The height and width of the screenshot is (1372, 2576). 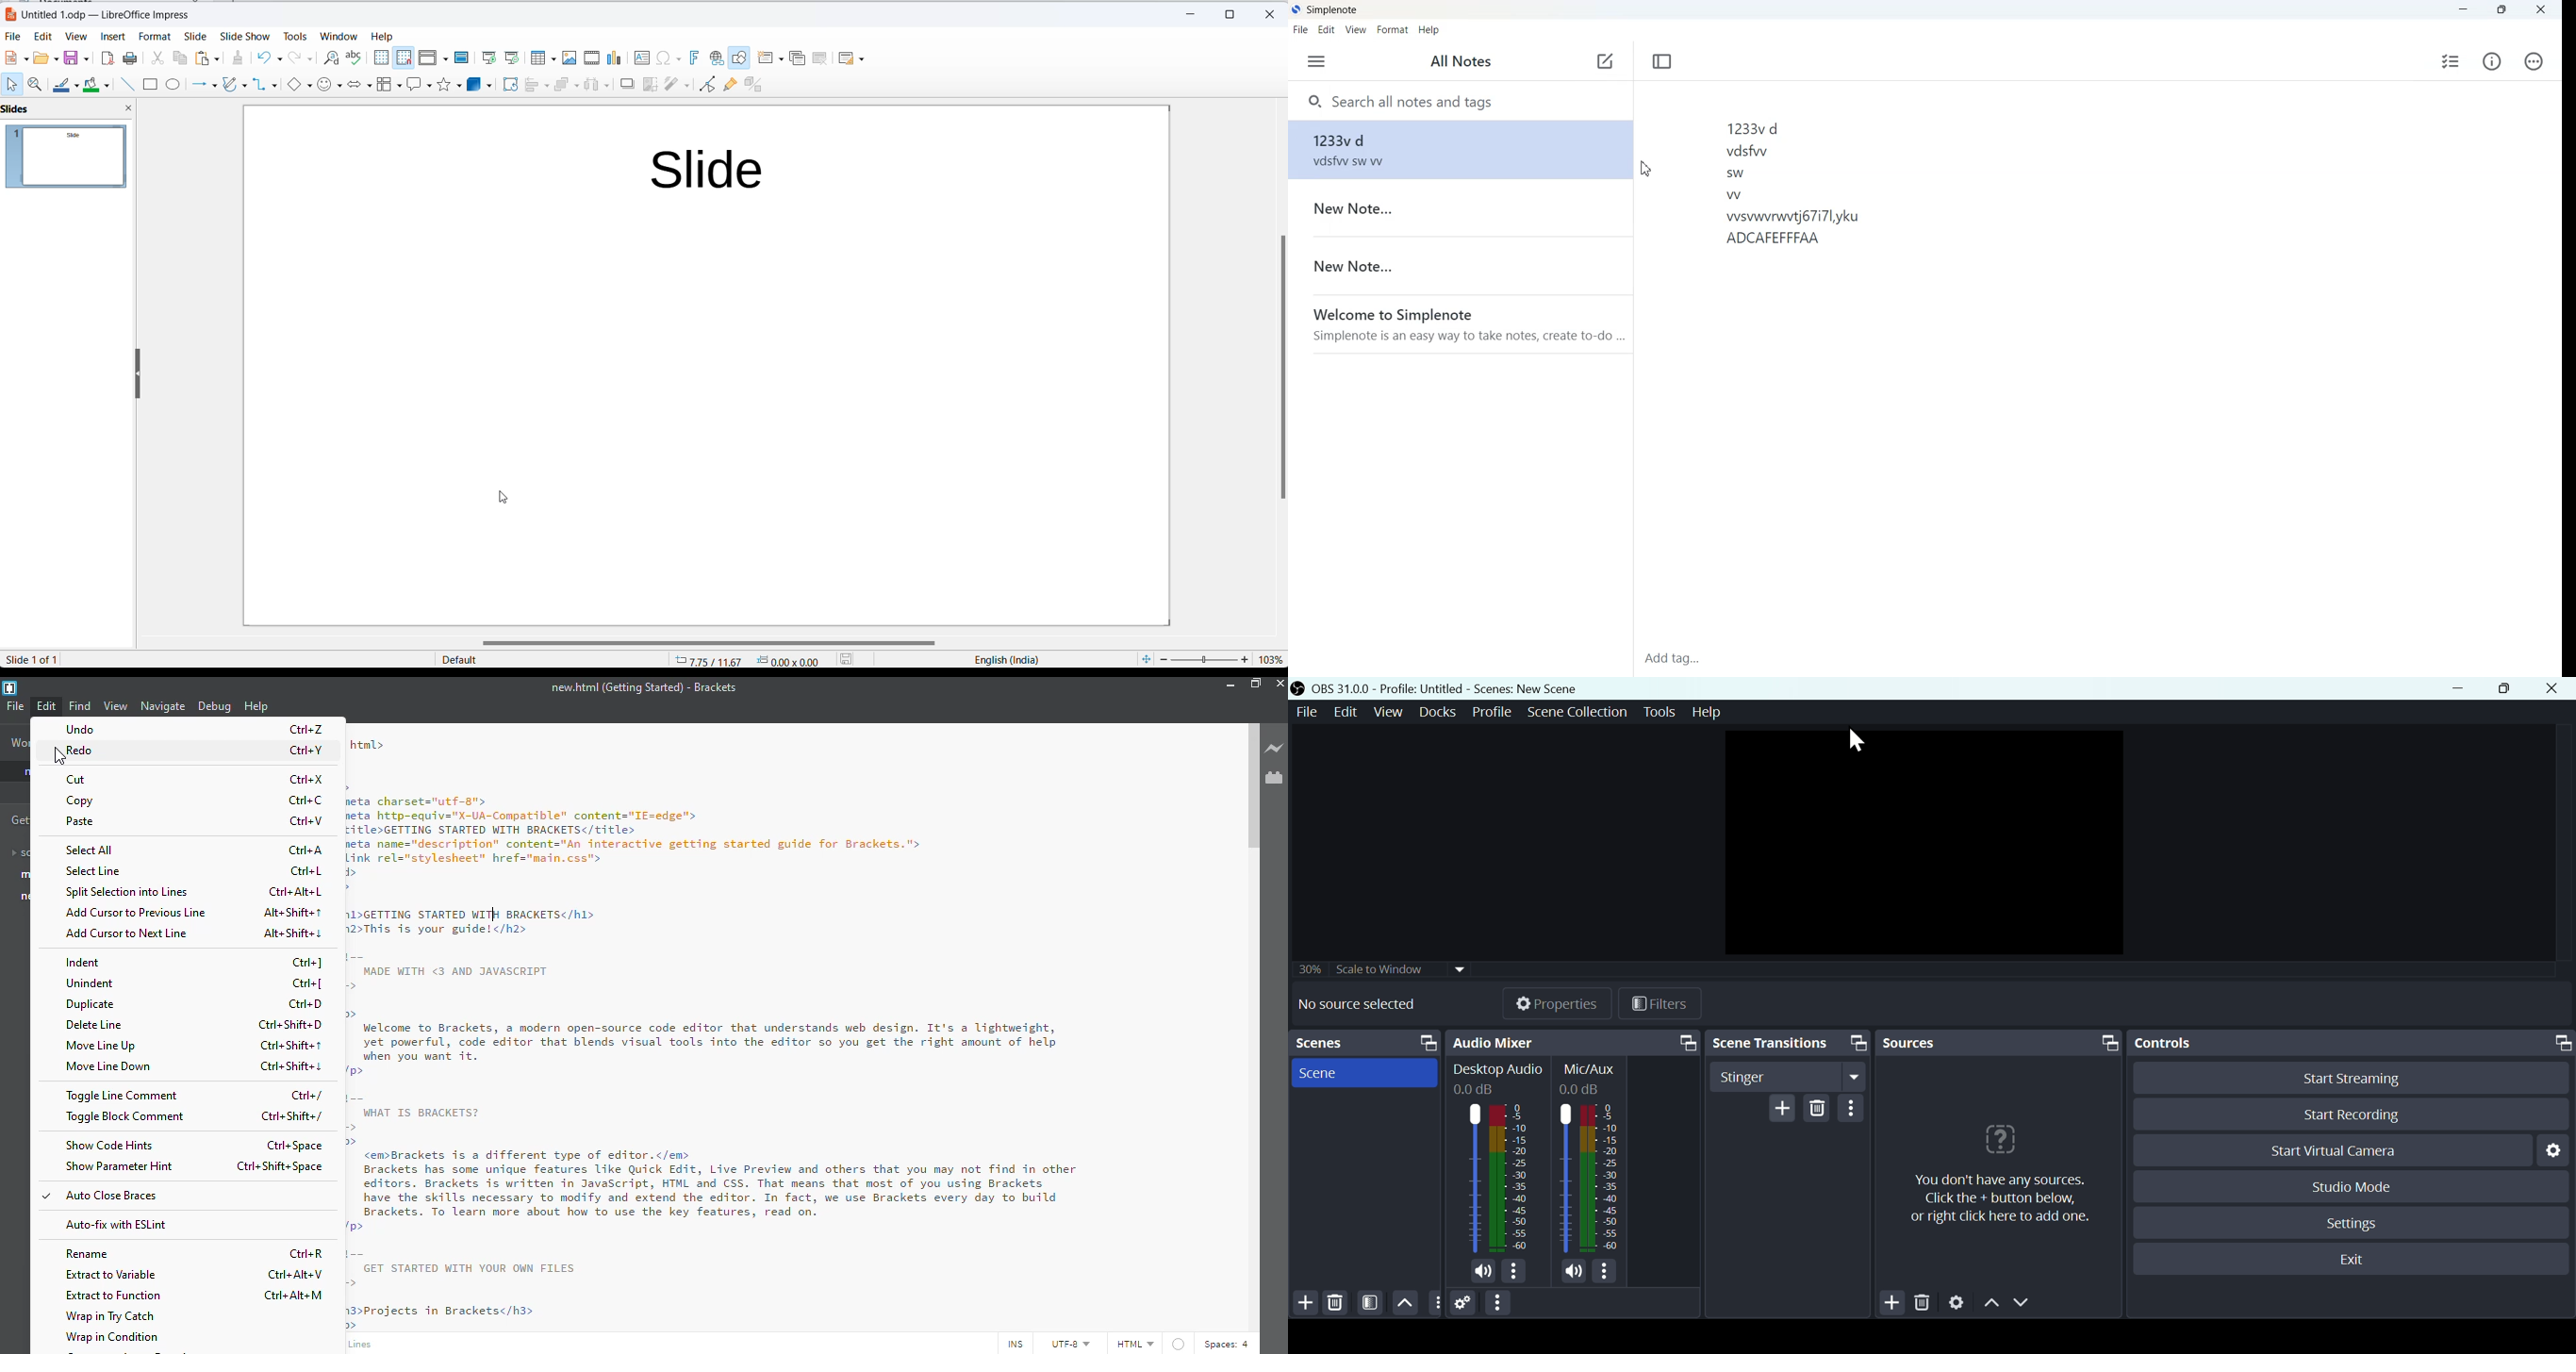 What do you see at coordinates (295, 1147) in the screenshot?
I see `ctrl+space` at bounding box center [295, 1147].